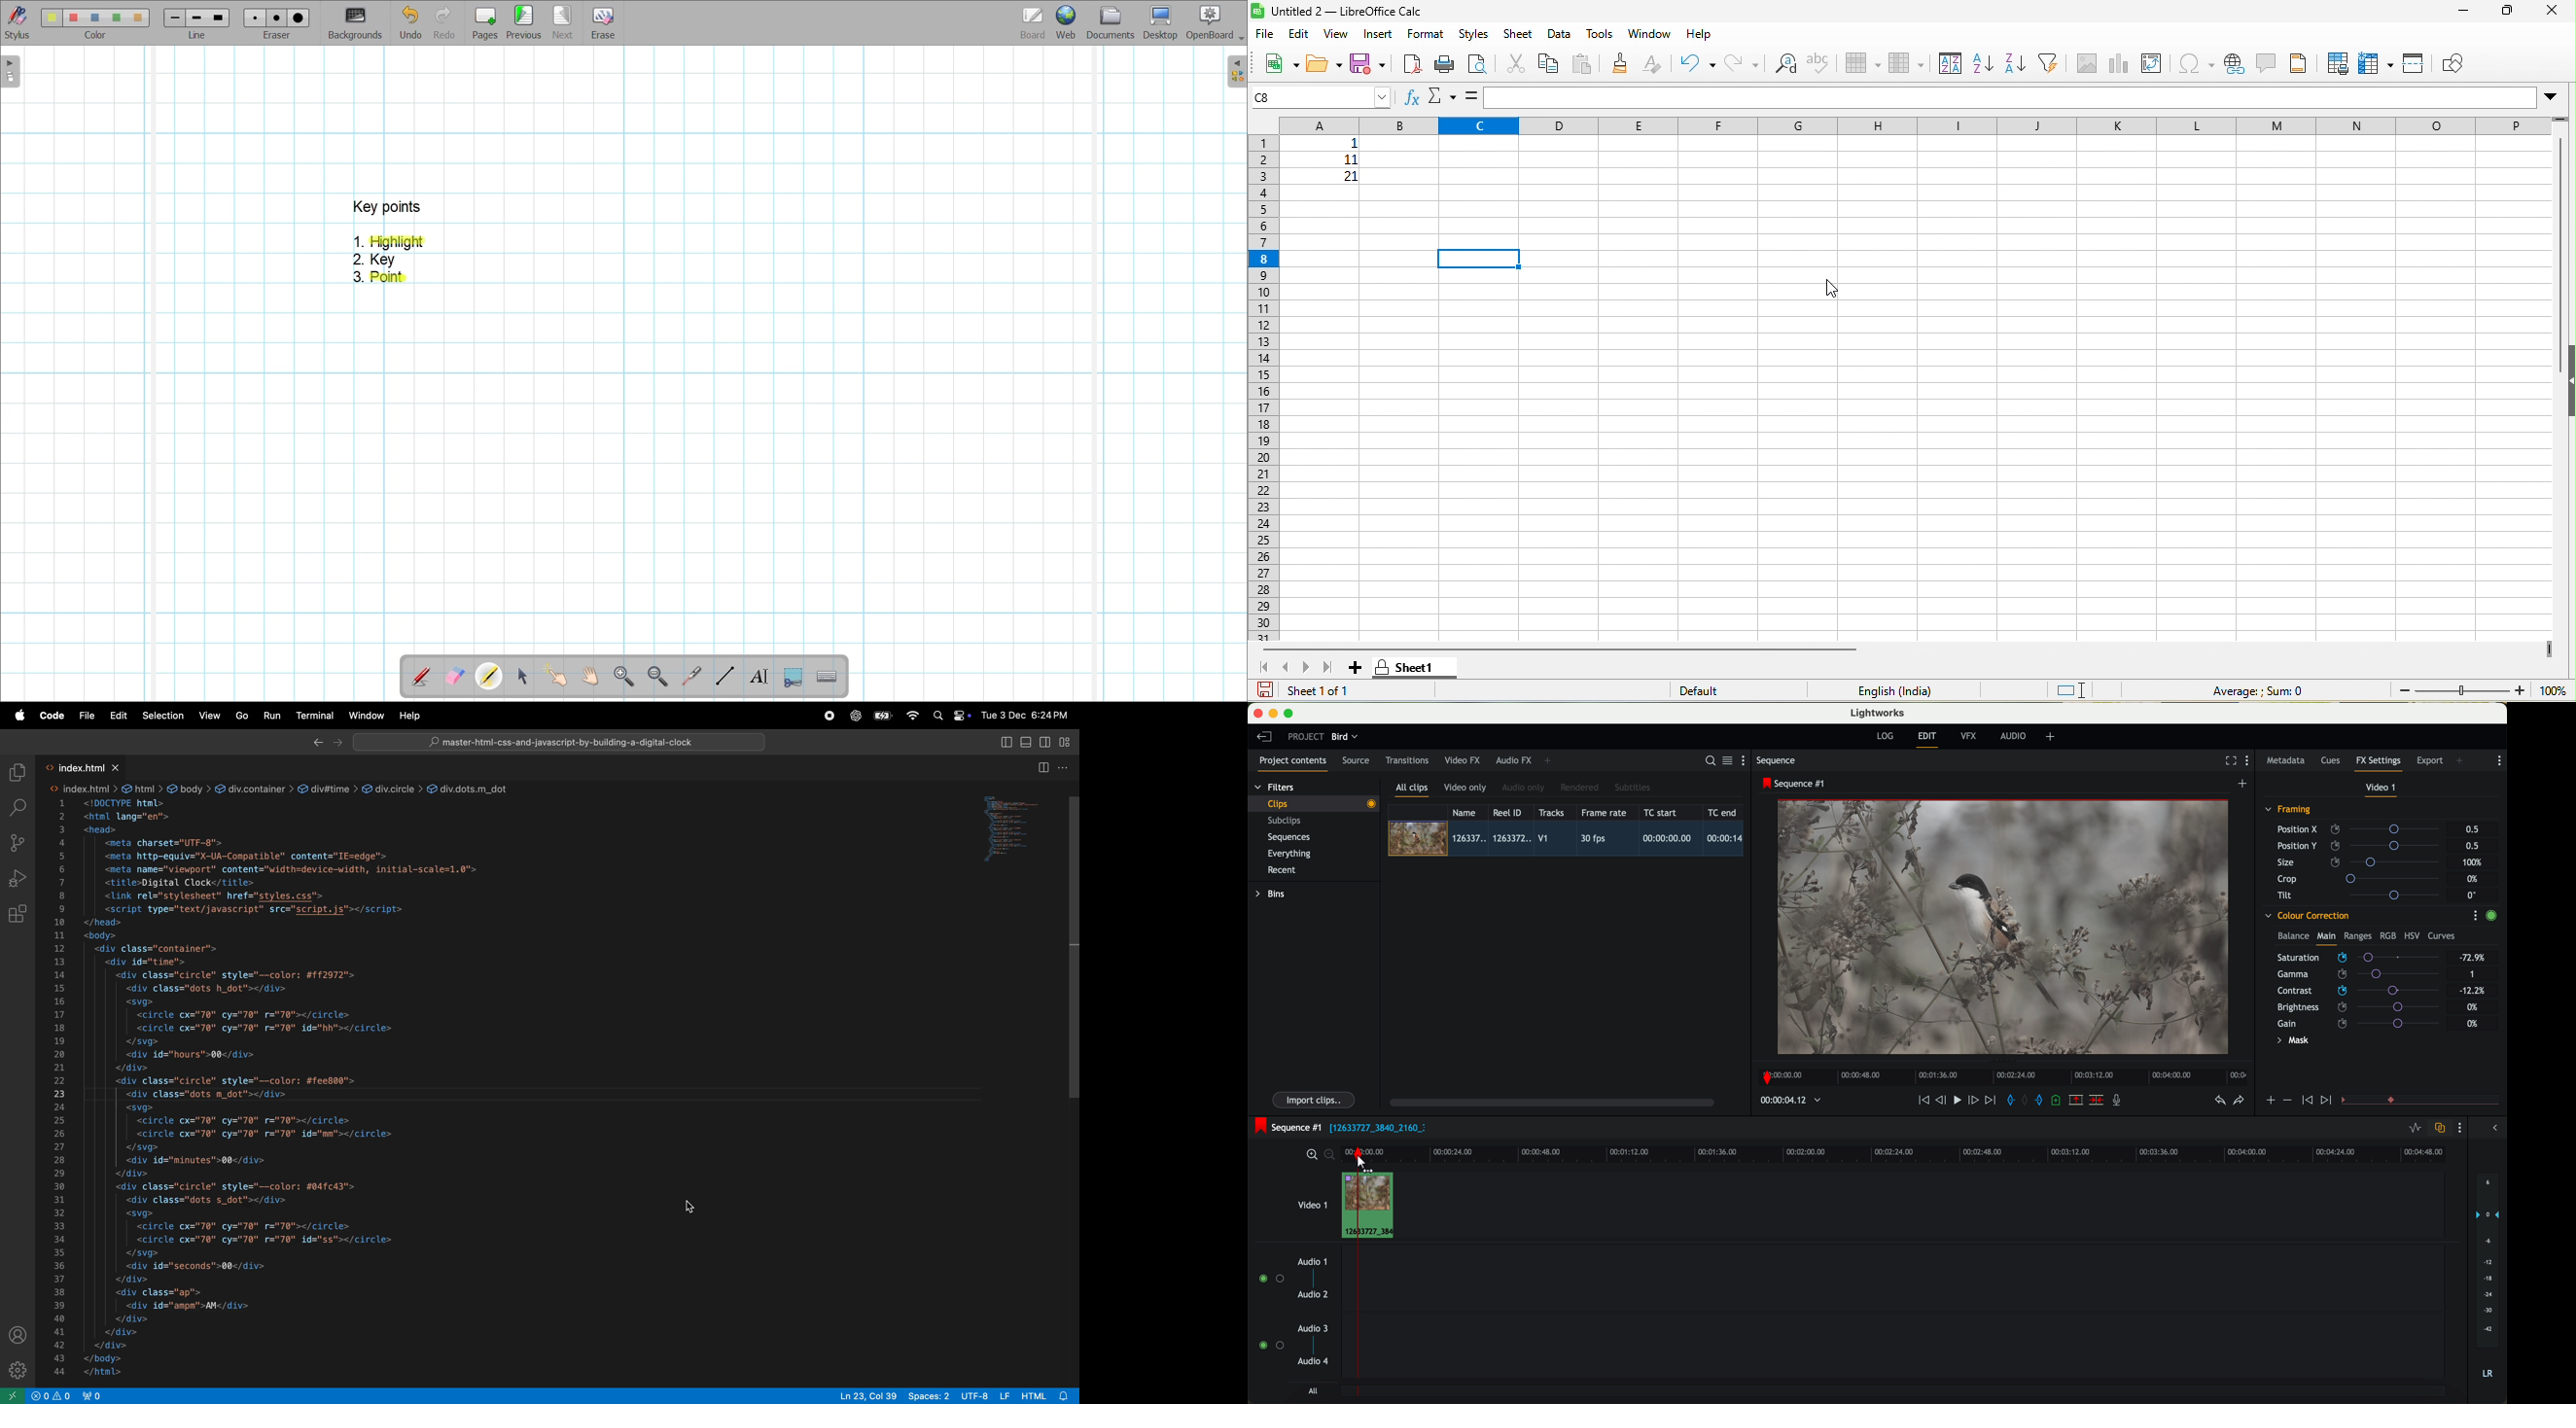  Describe the element at coordinates (2562, 240) in the screenshot. I see `vertical scroll bar` at that location.